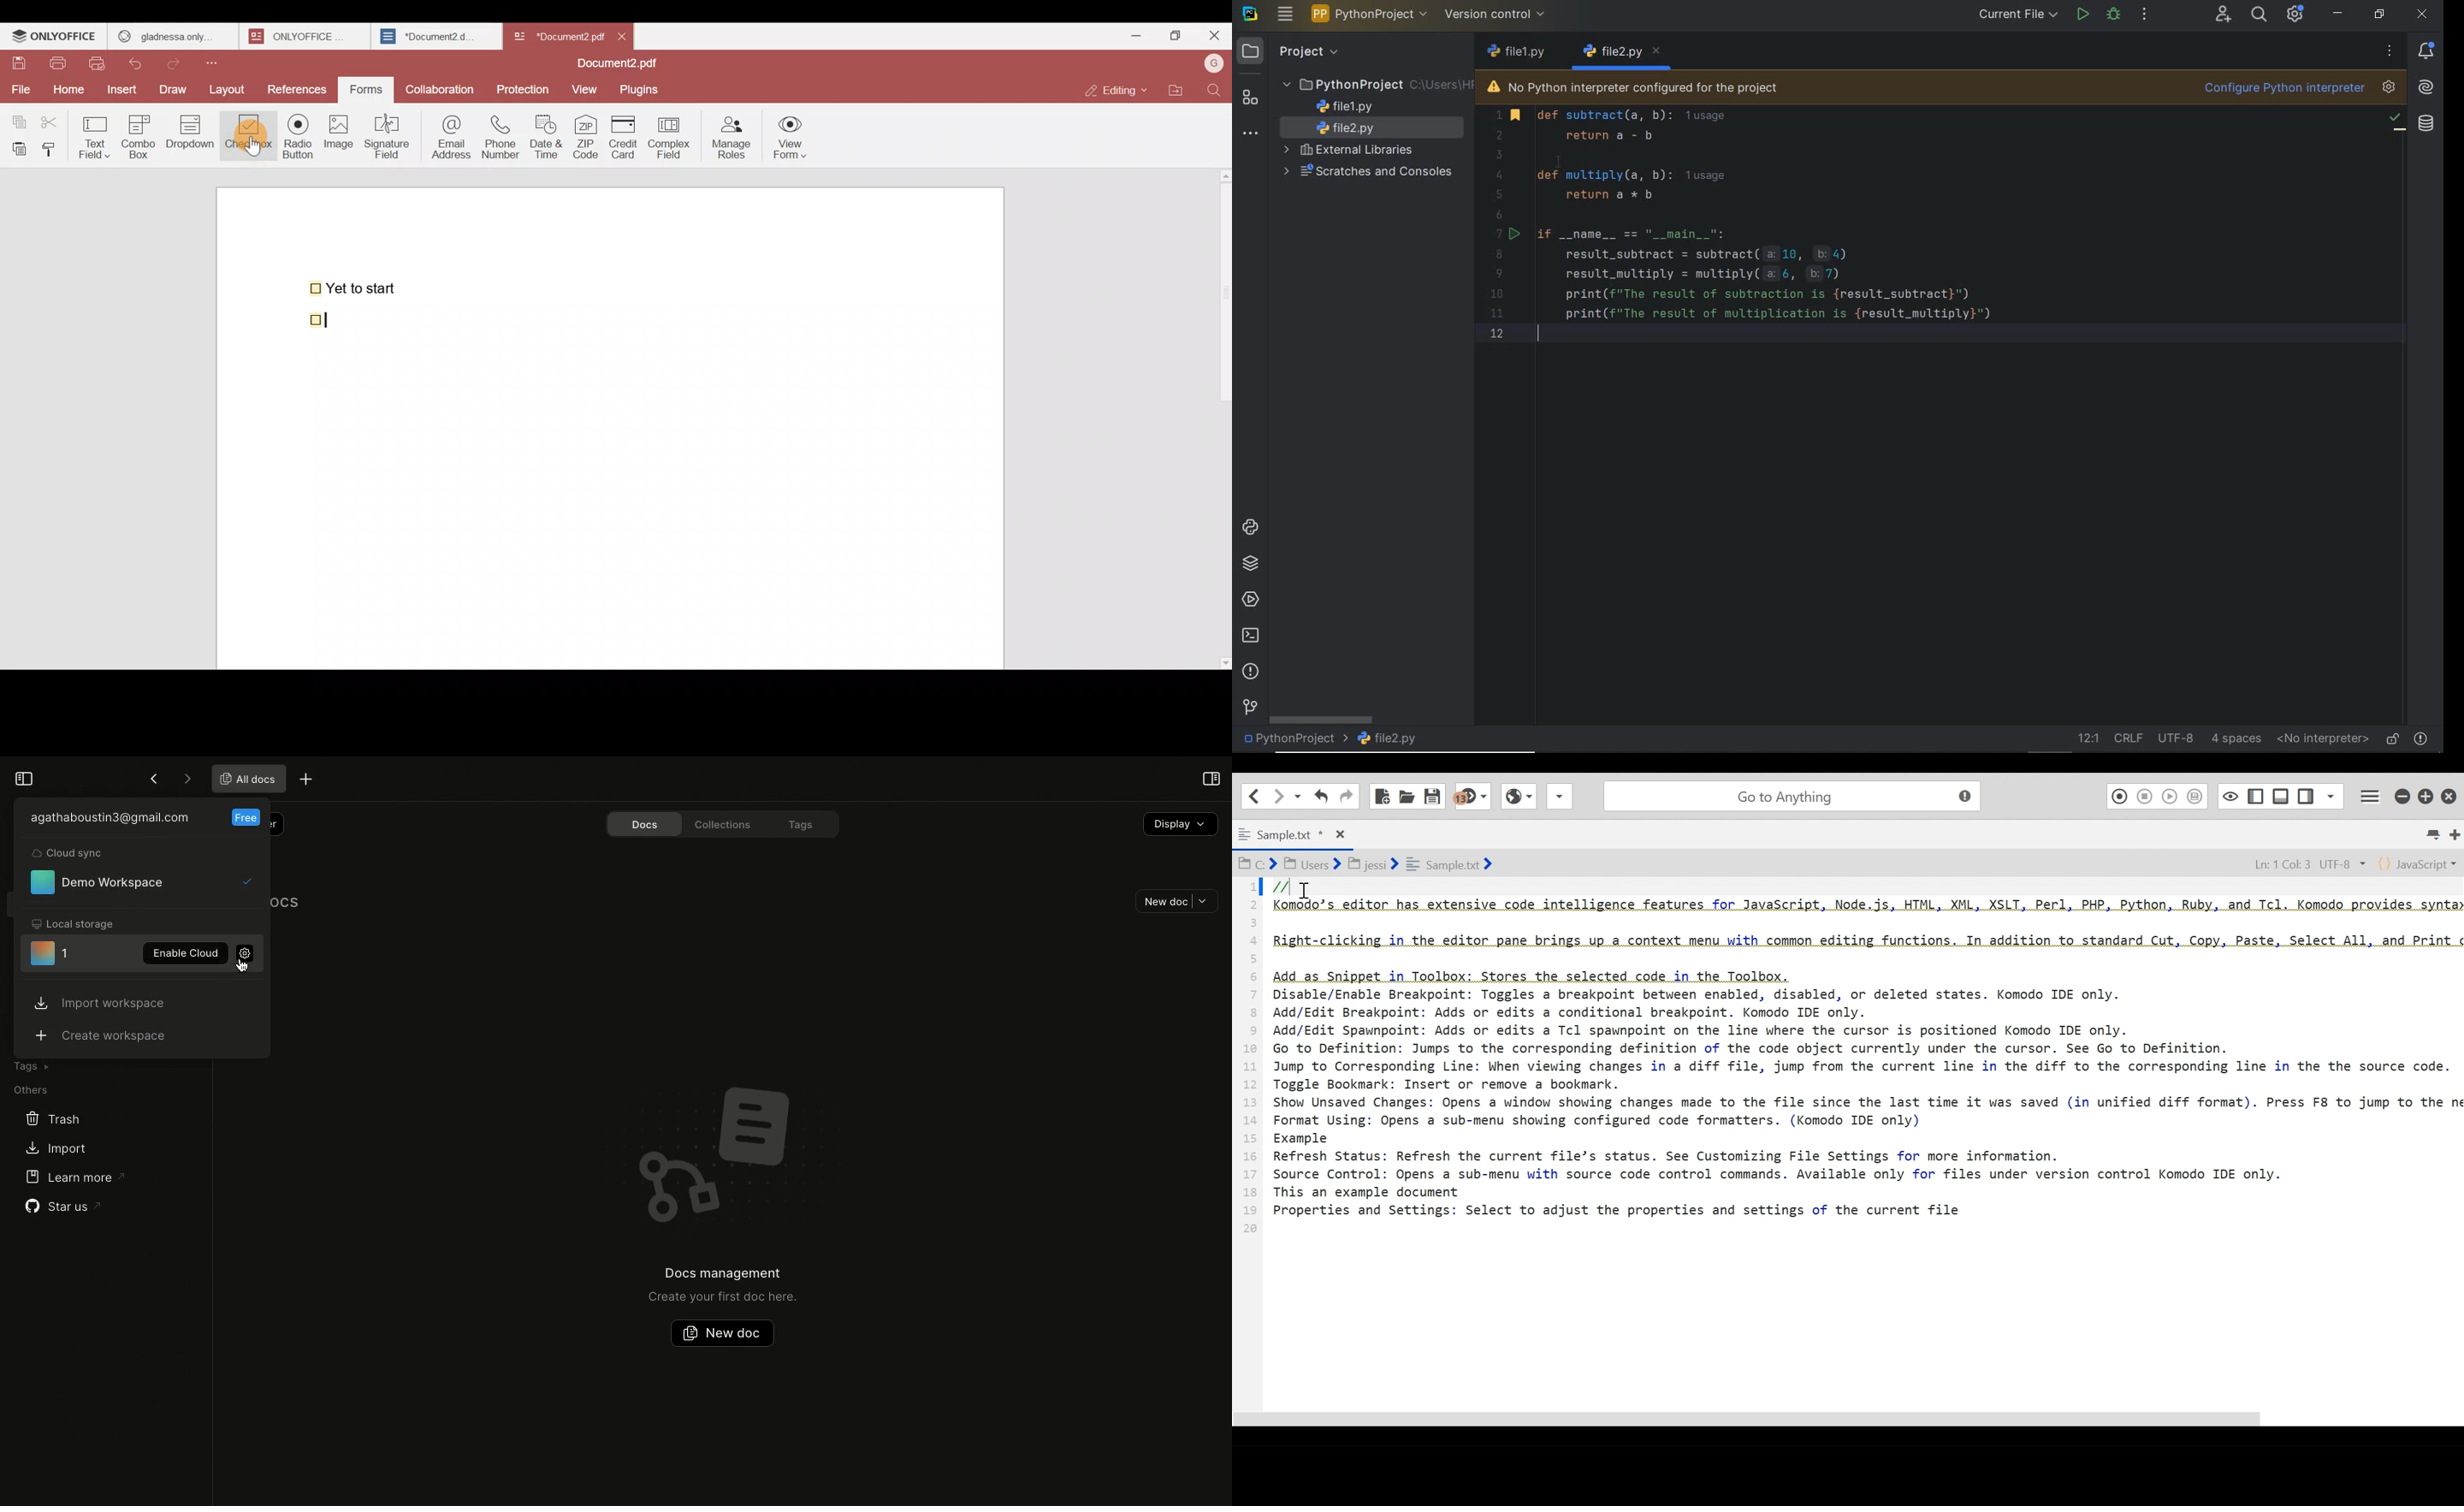 The image size is (2464, 1512). Describe the element at coordinates (1376, 85) in the screenshot. I see `project folder` at that location.